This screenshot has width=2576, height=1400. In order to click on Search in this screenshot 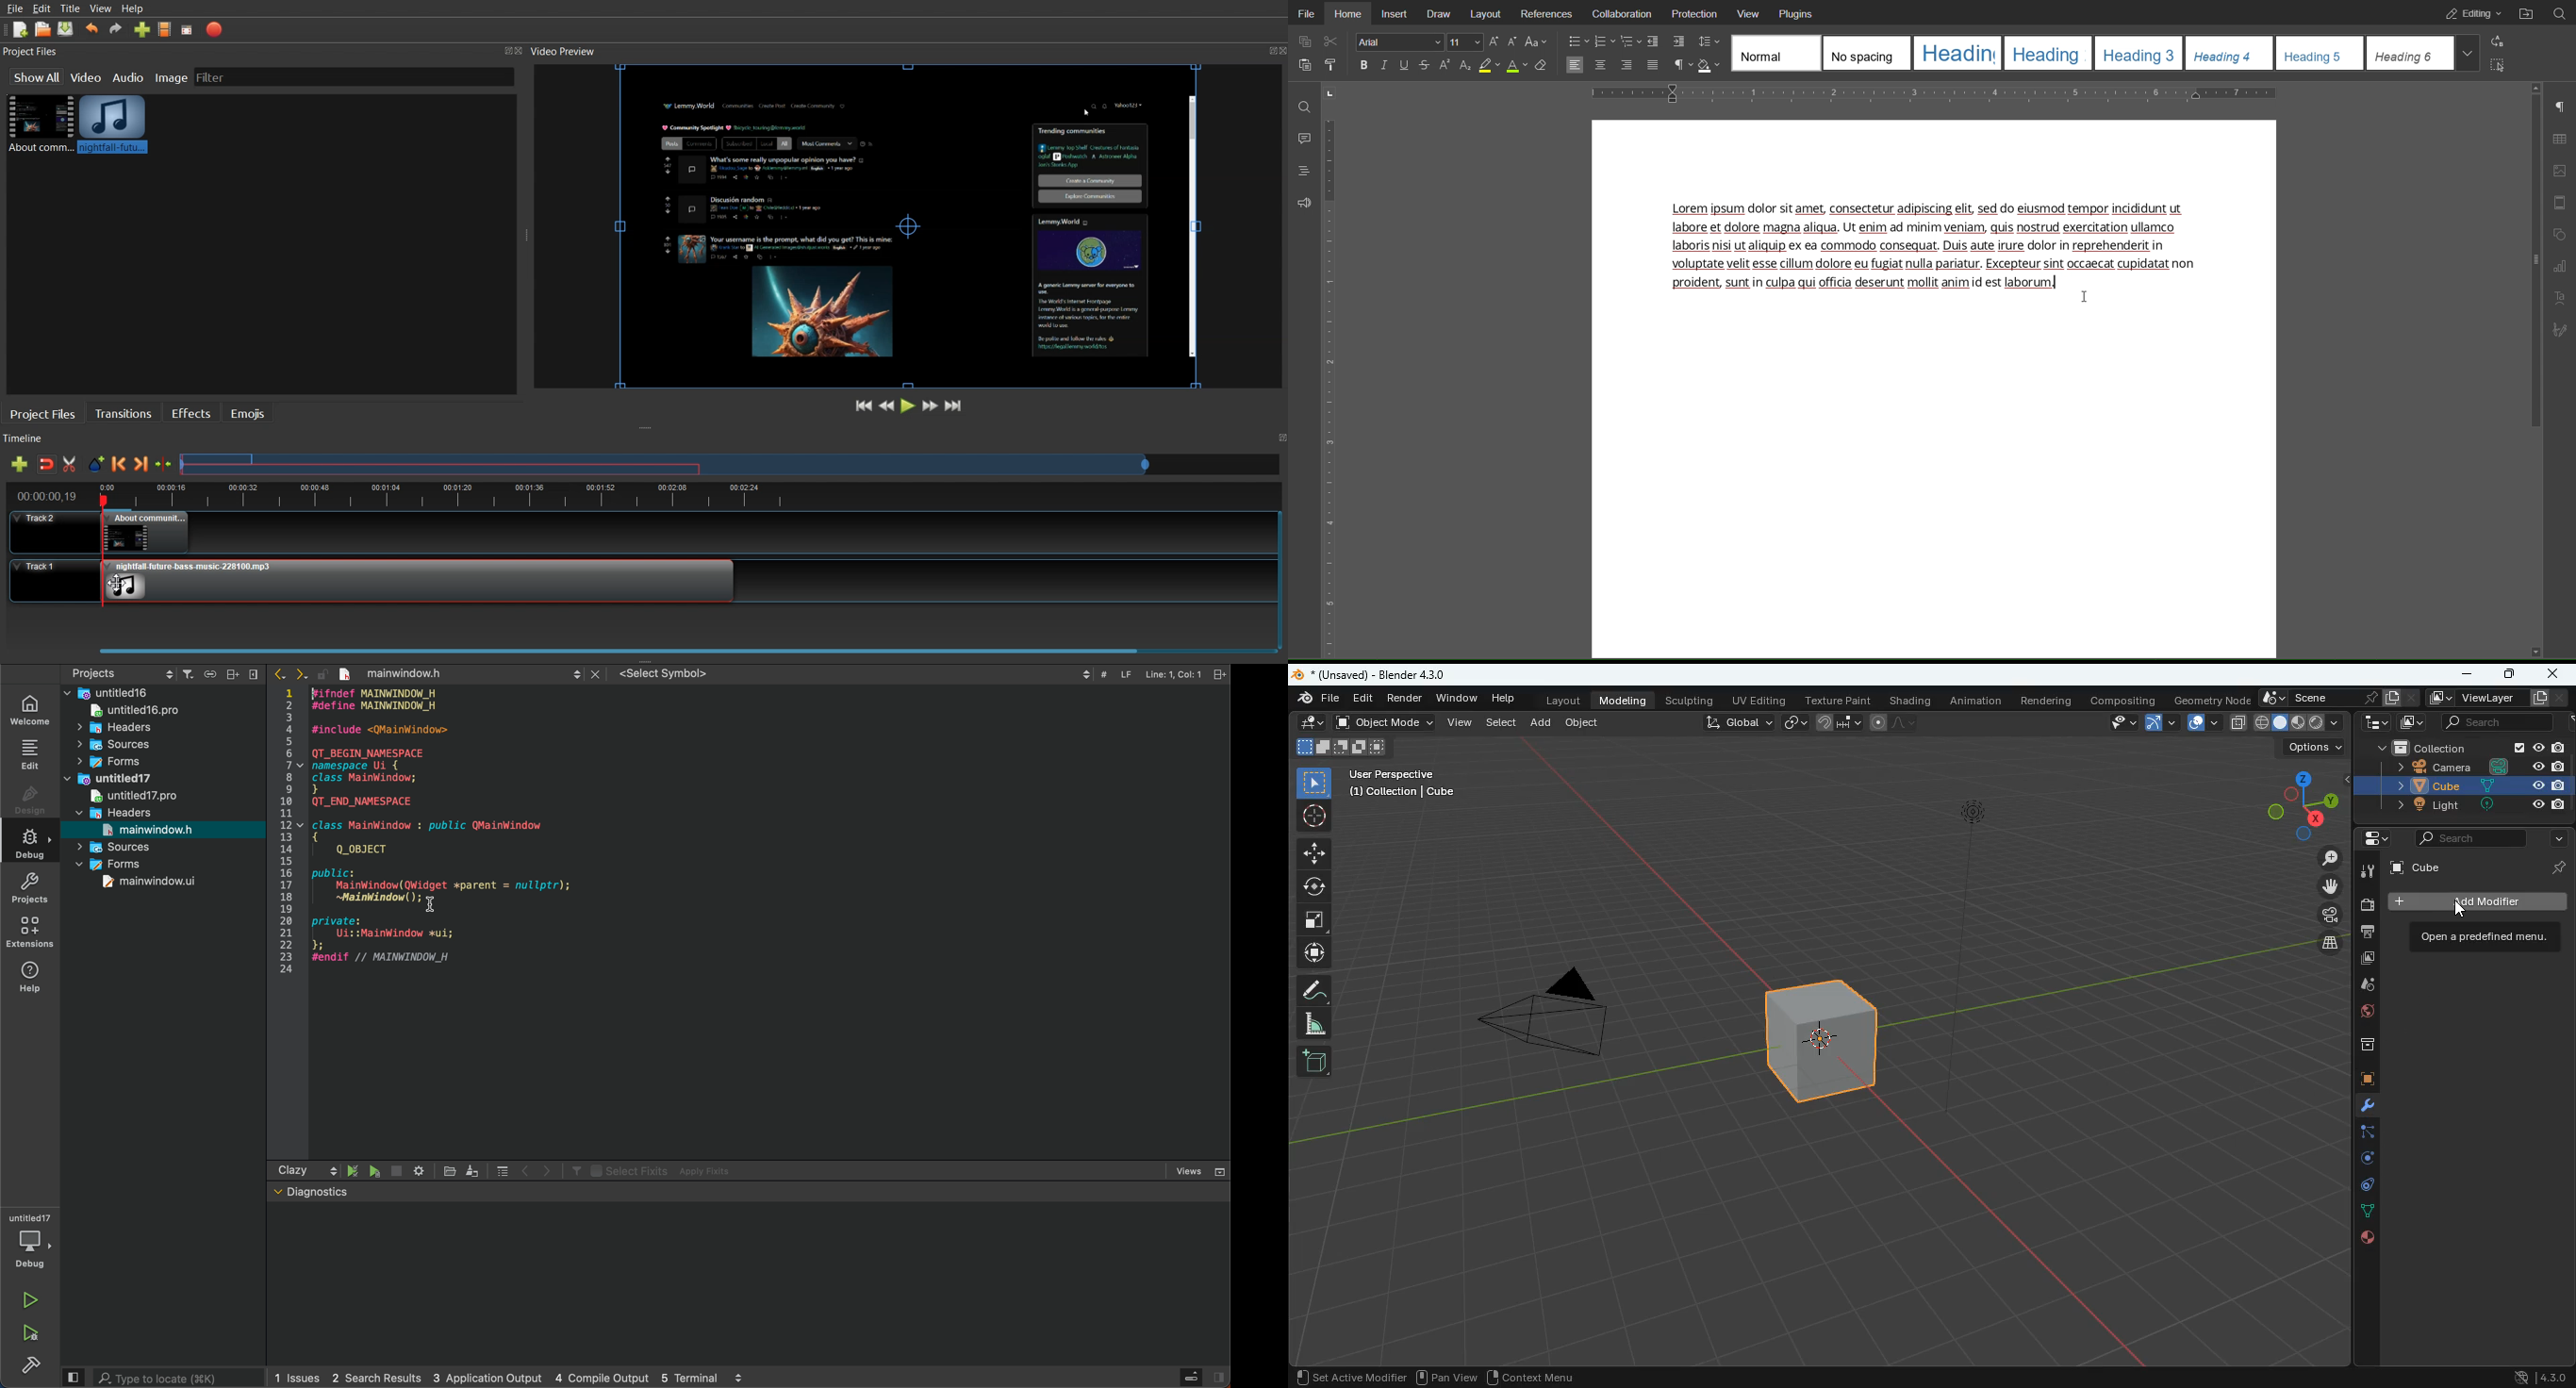, I will do `click(2560, 13)`.